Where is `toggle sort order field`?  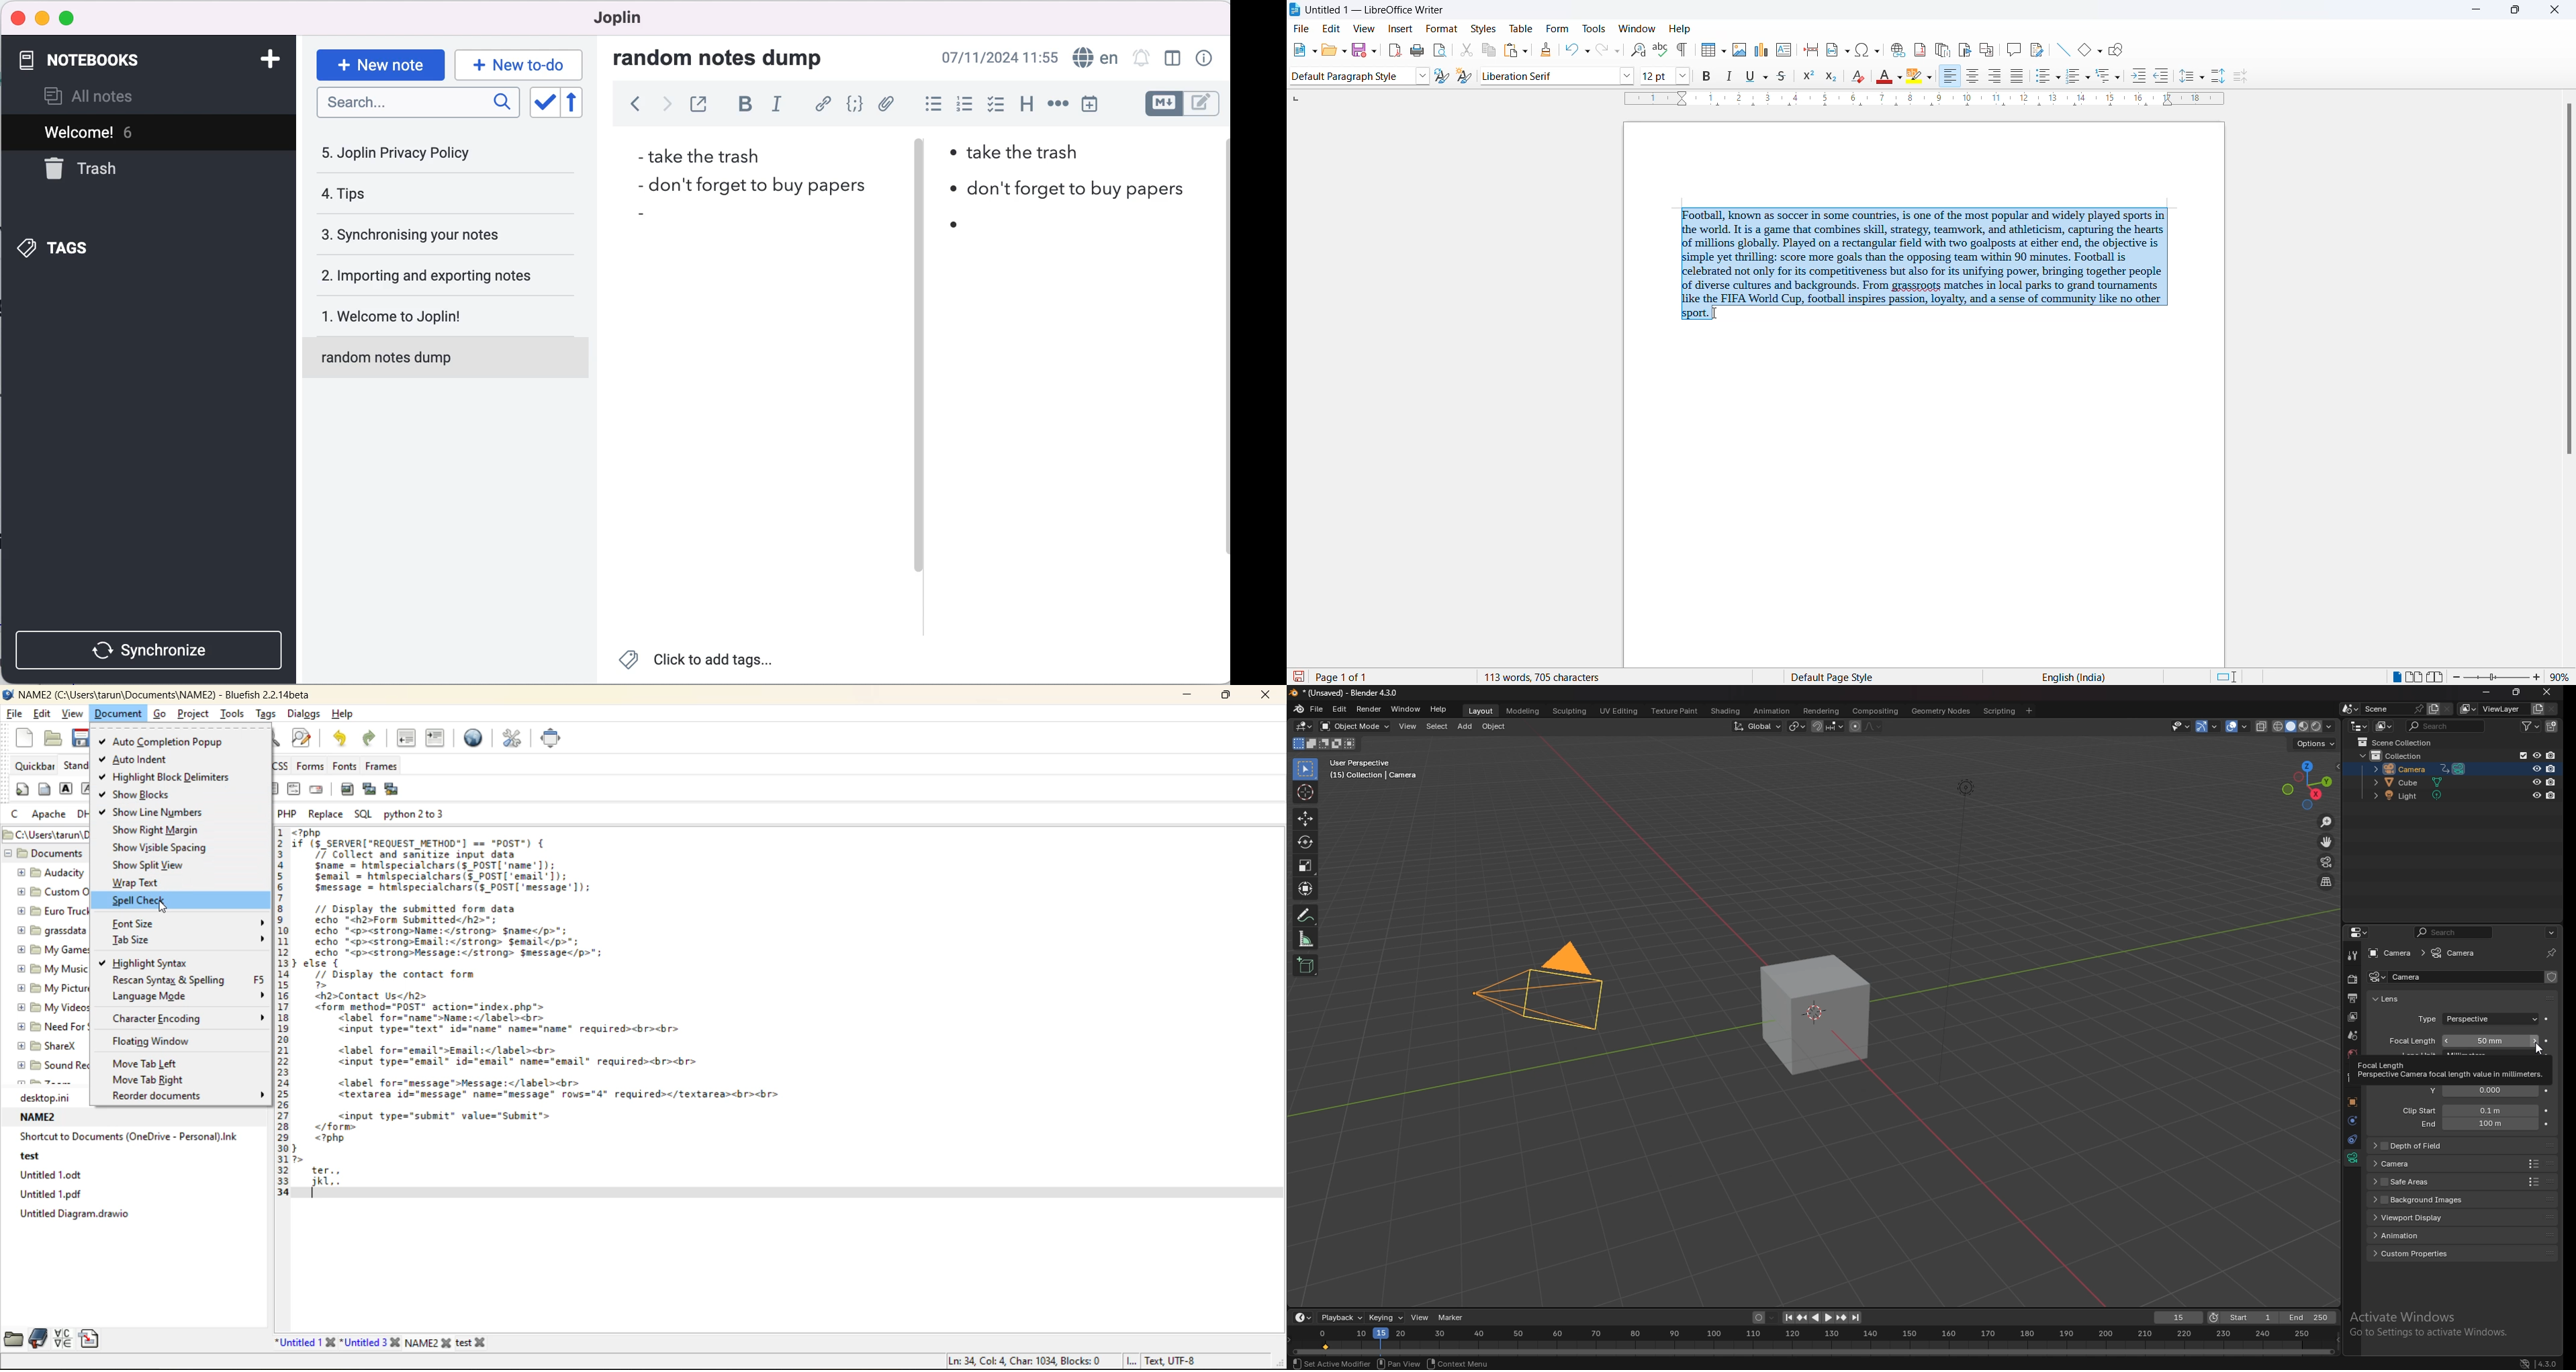
toggle sort order field is located at coordinates (543, 102).